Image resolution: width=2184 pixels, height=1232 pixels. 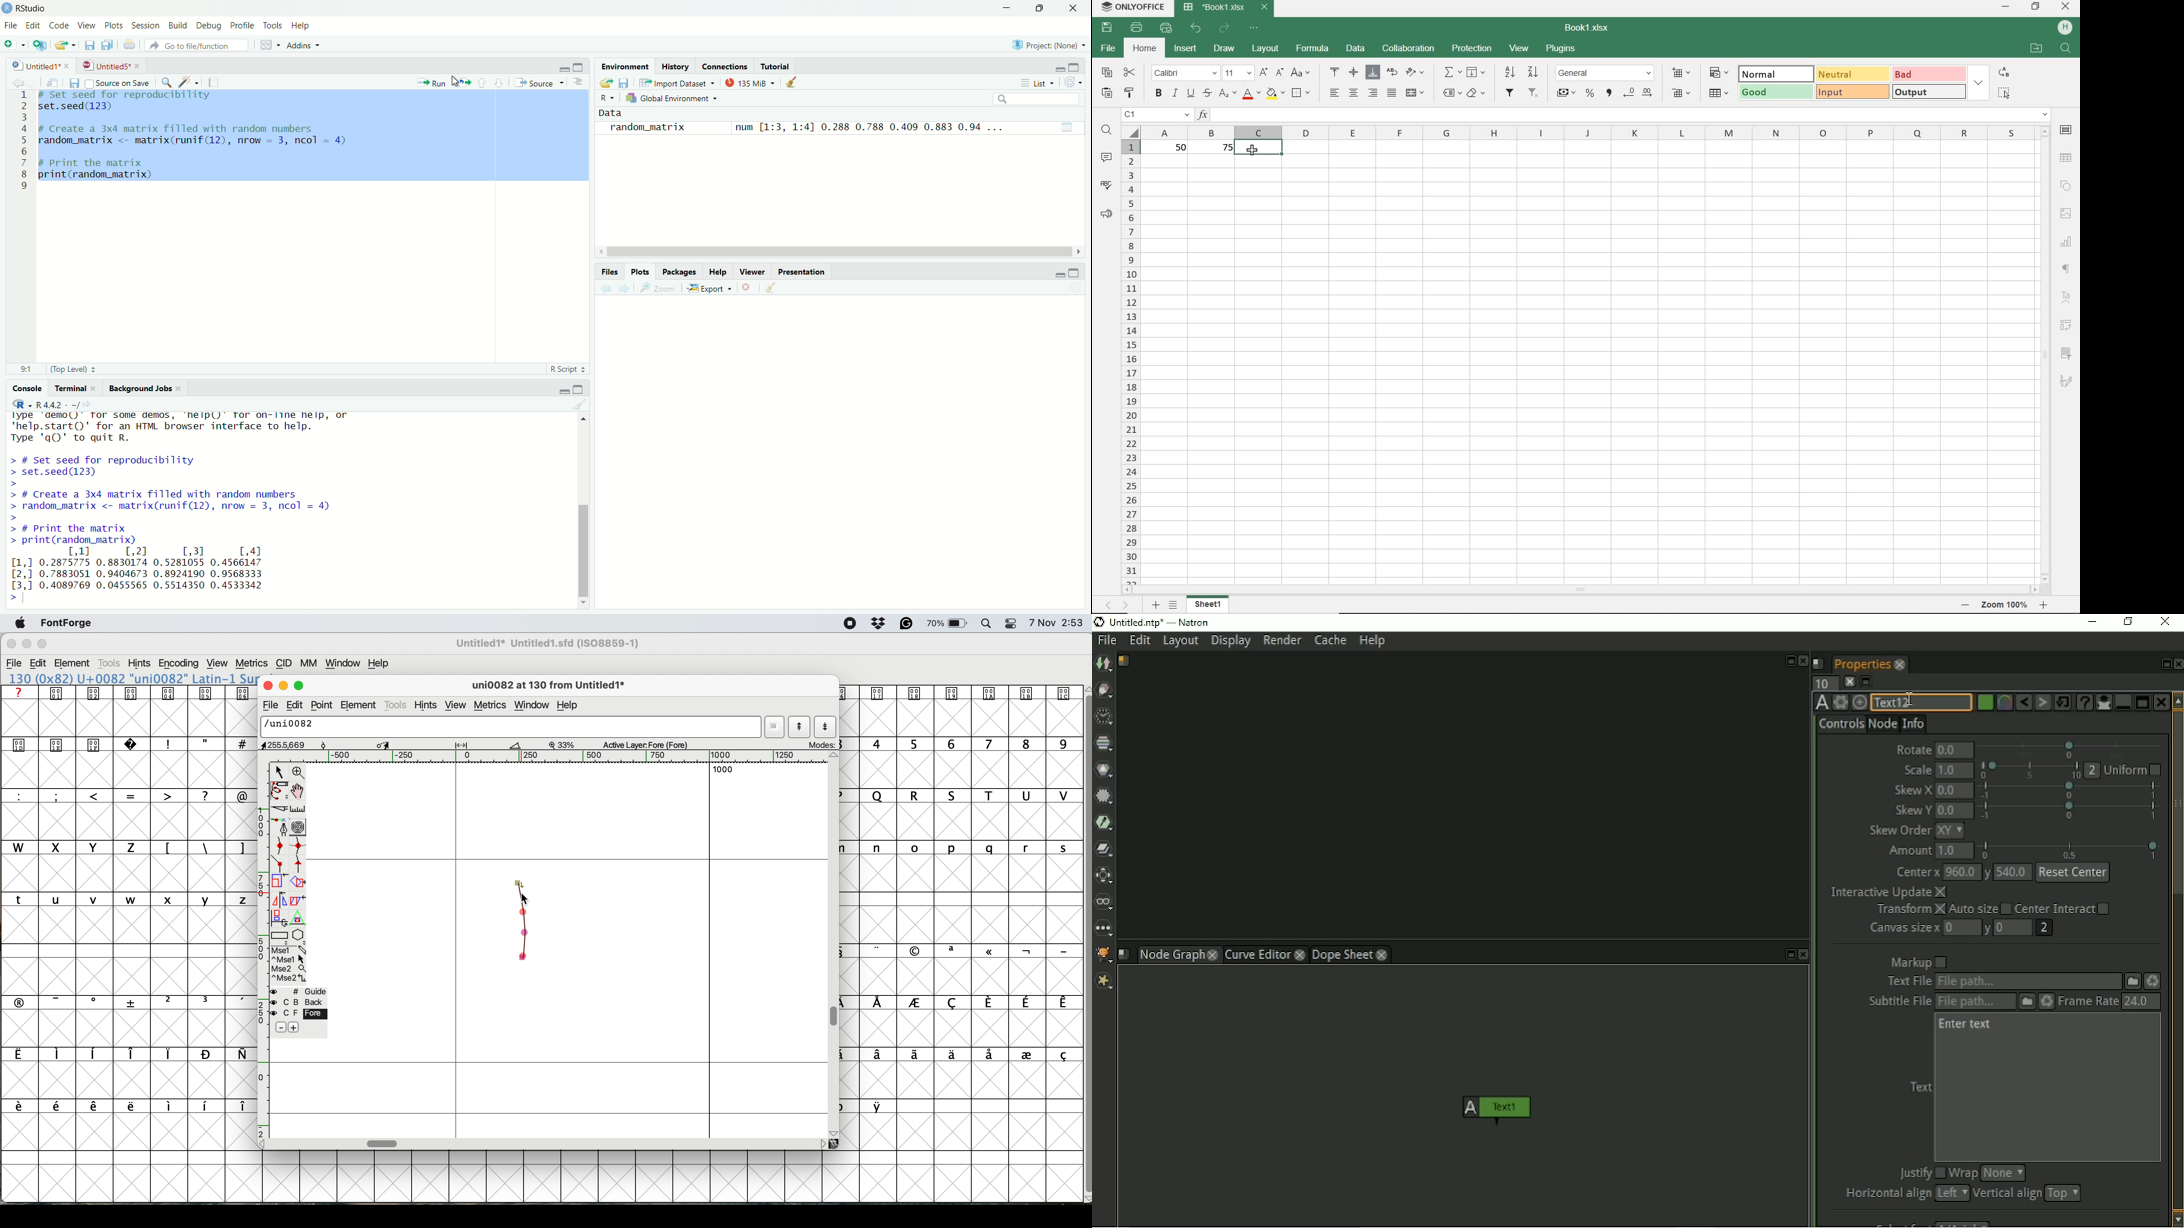 What do you see at coordinates (2065, 212) in the screenshot?
I see `image` at bounding box center [2065, 212].